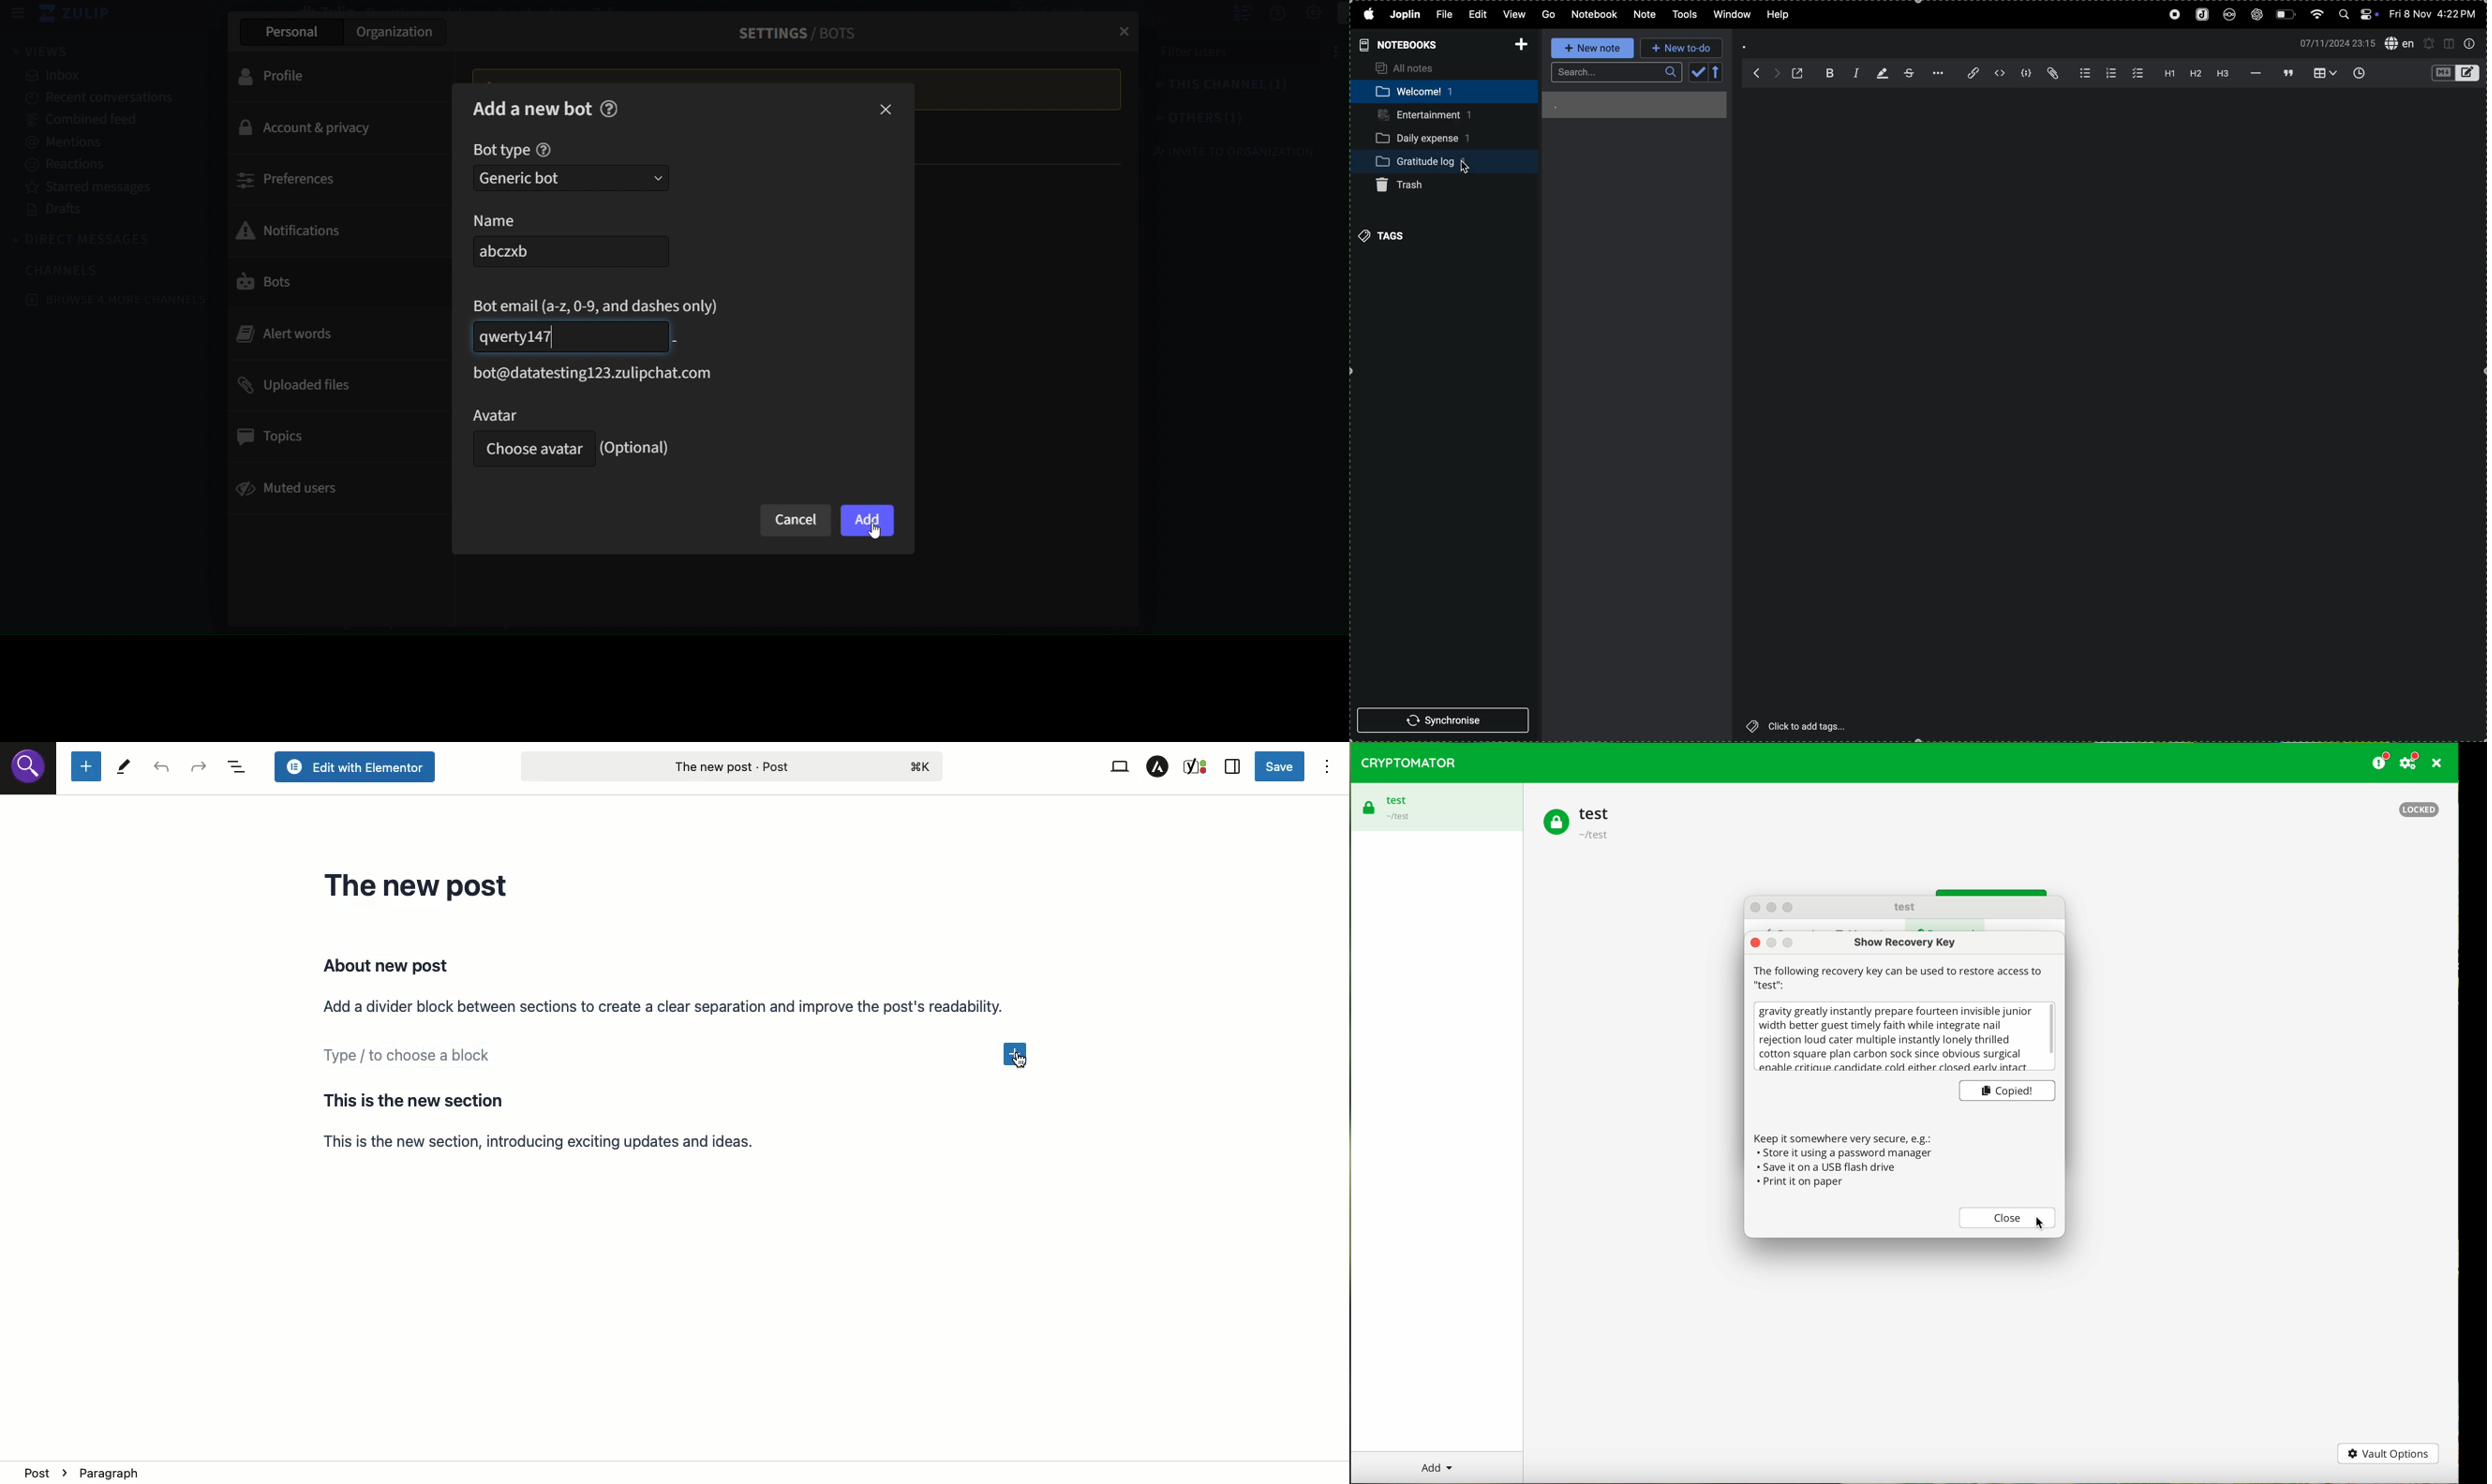  Describe the element at coordinates (112, 76) in the screenshot. I see `inbox` at that location.